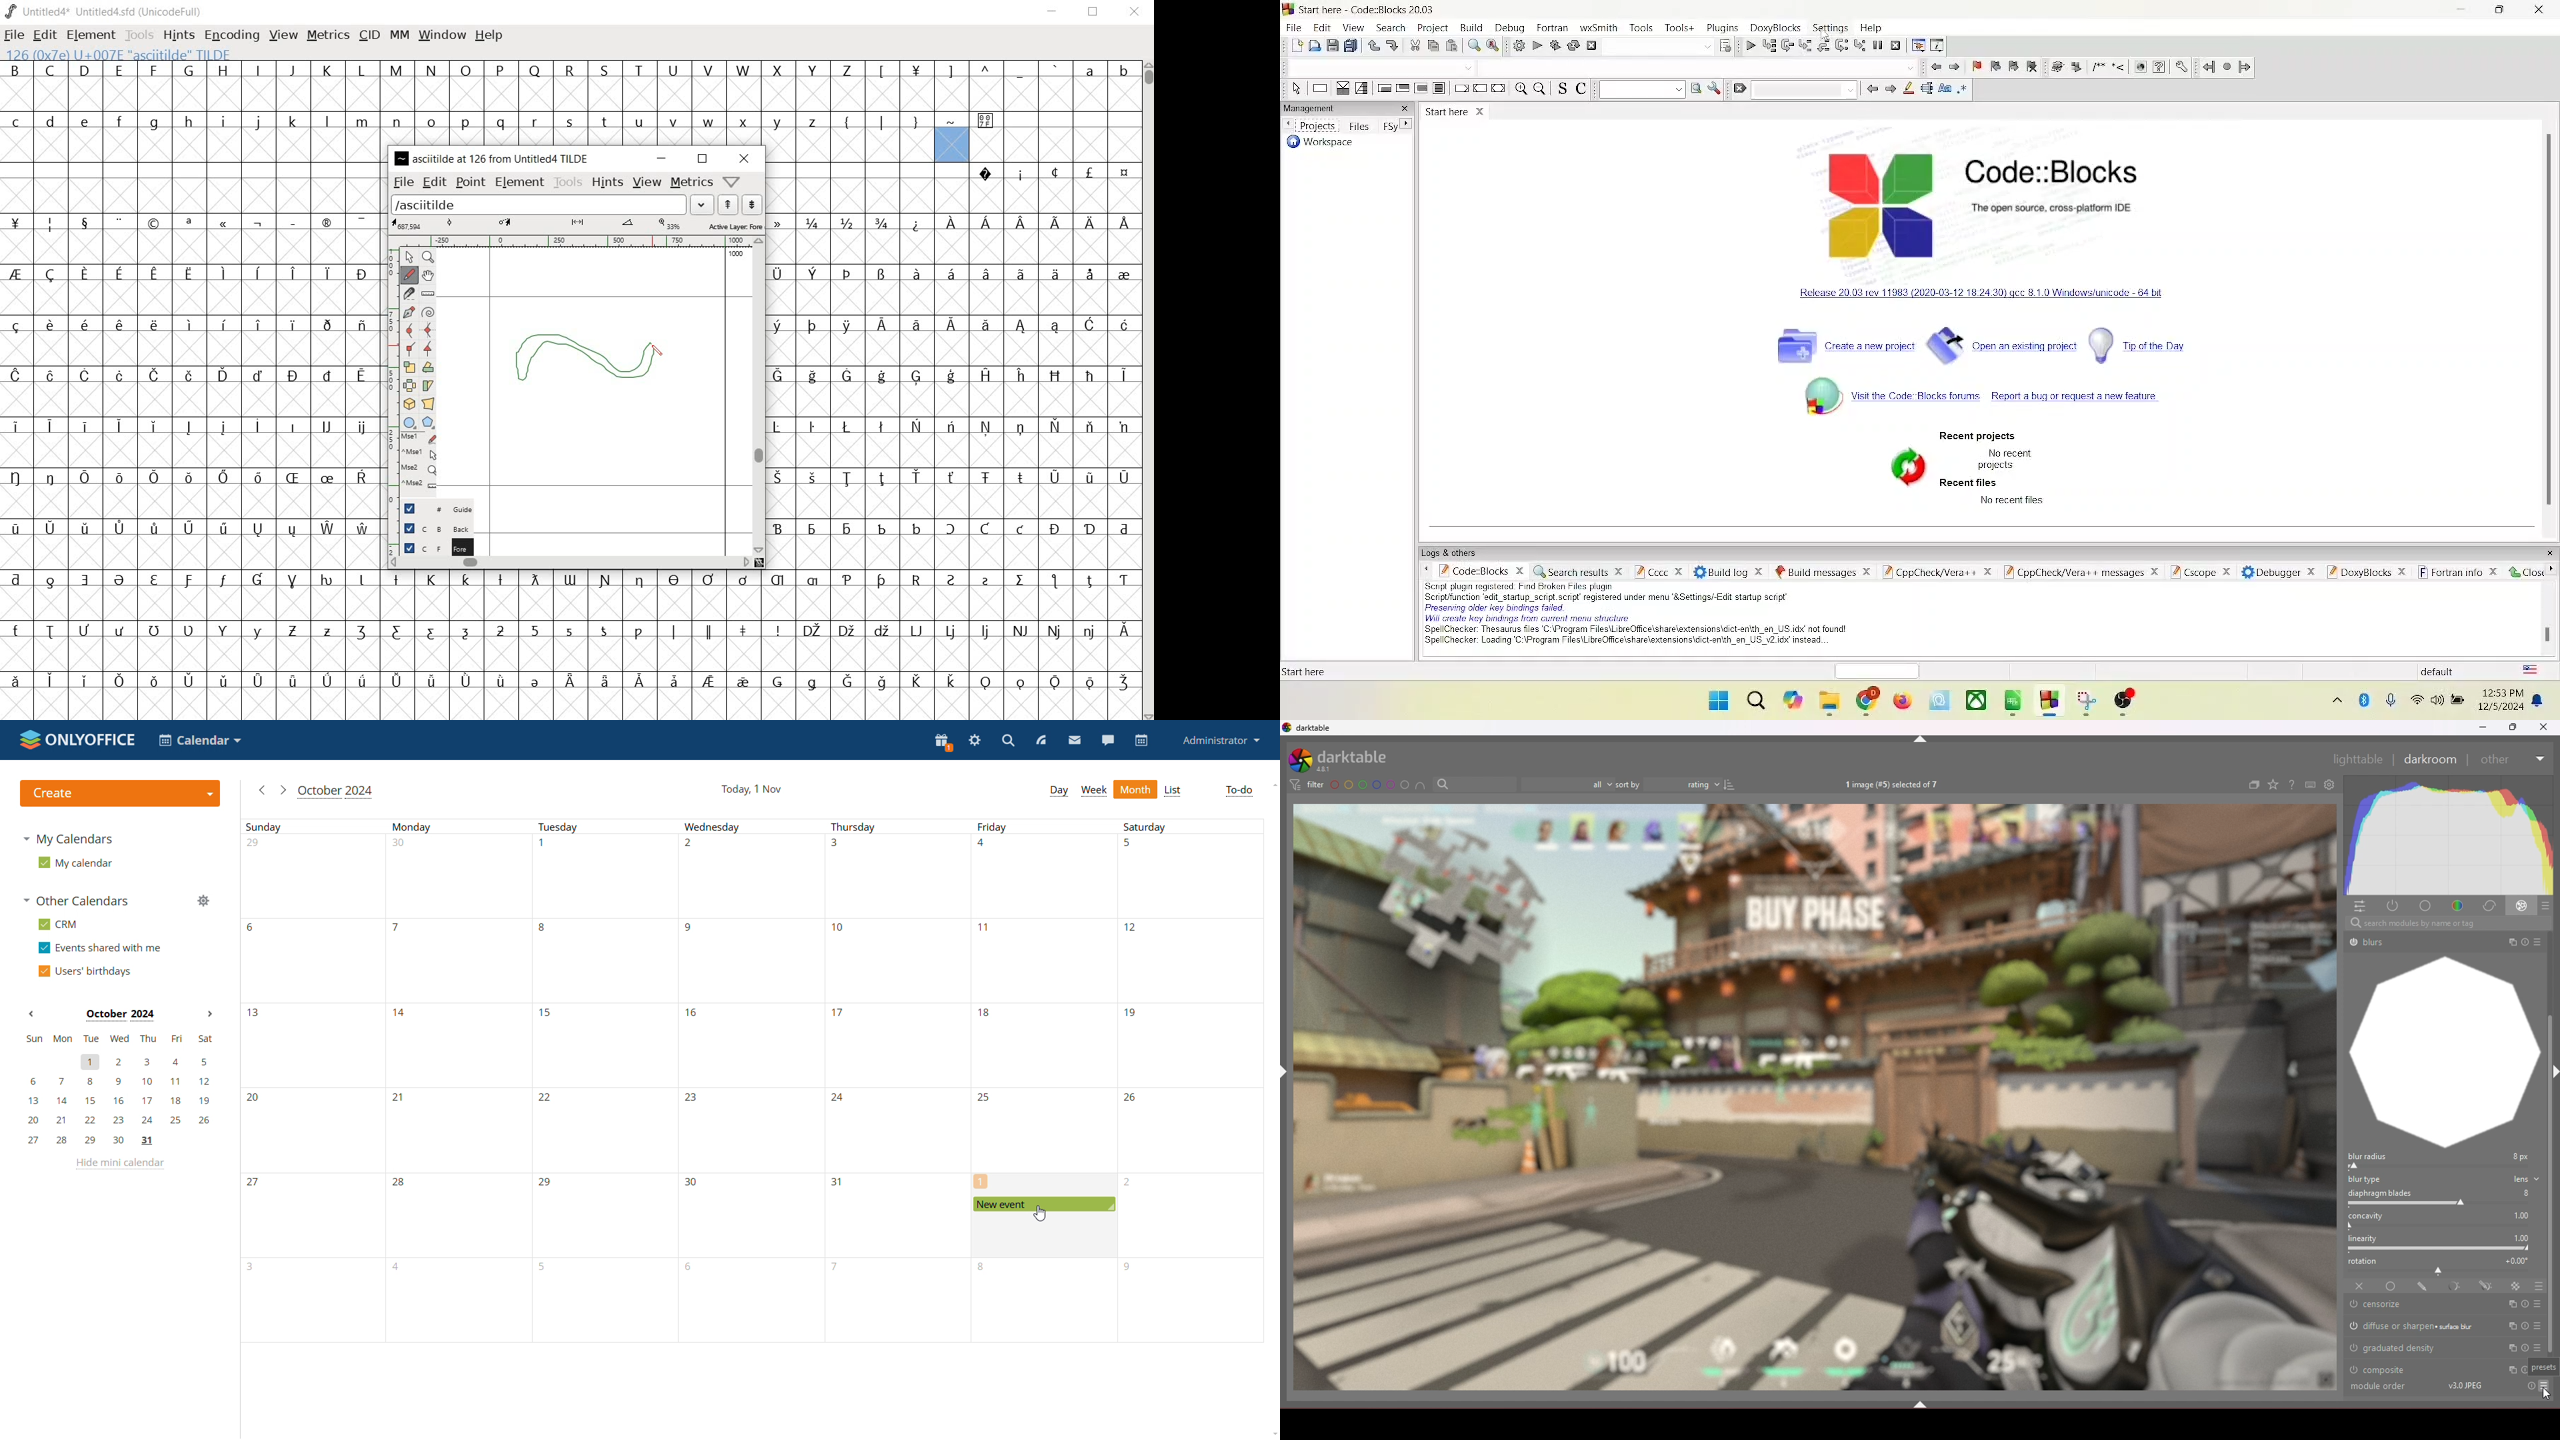 The height and width of the screenshot is (1456, 2576). Describe the element at coordinates (1683, 784) in the screenshot. I see `rating` at that location.